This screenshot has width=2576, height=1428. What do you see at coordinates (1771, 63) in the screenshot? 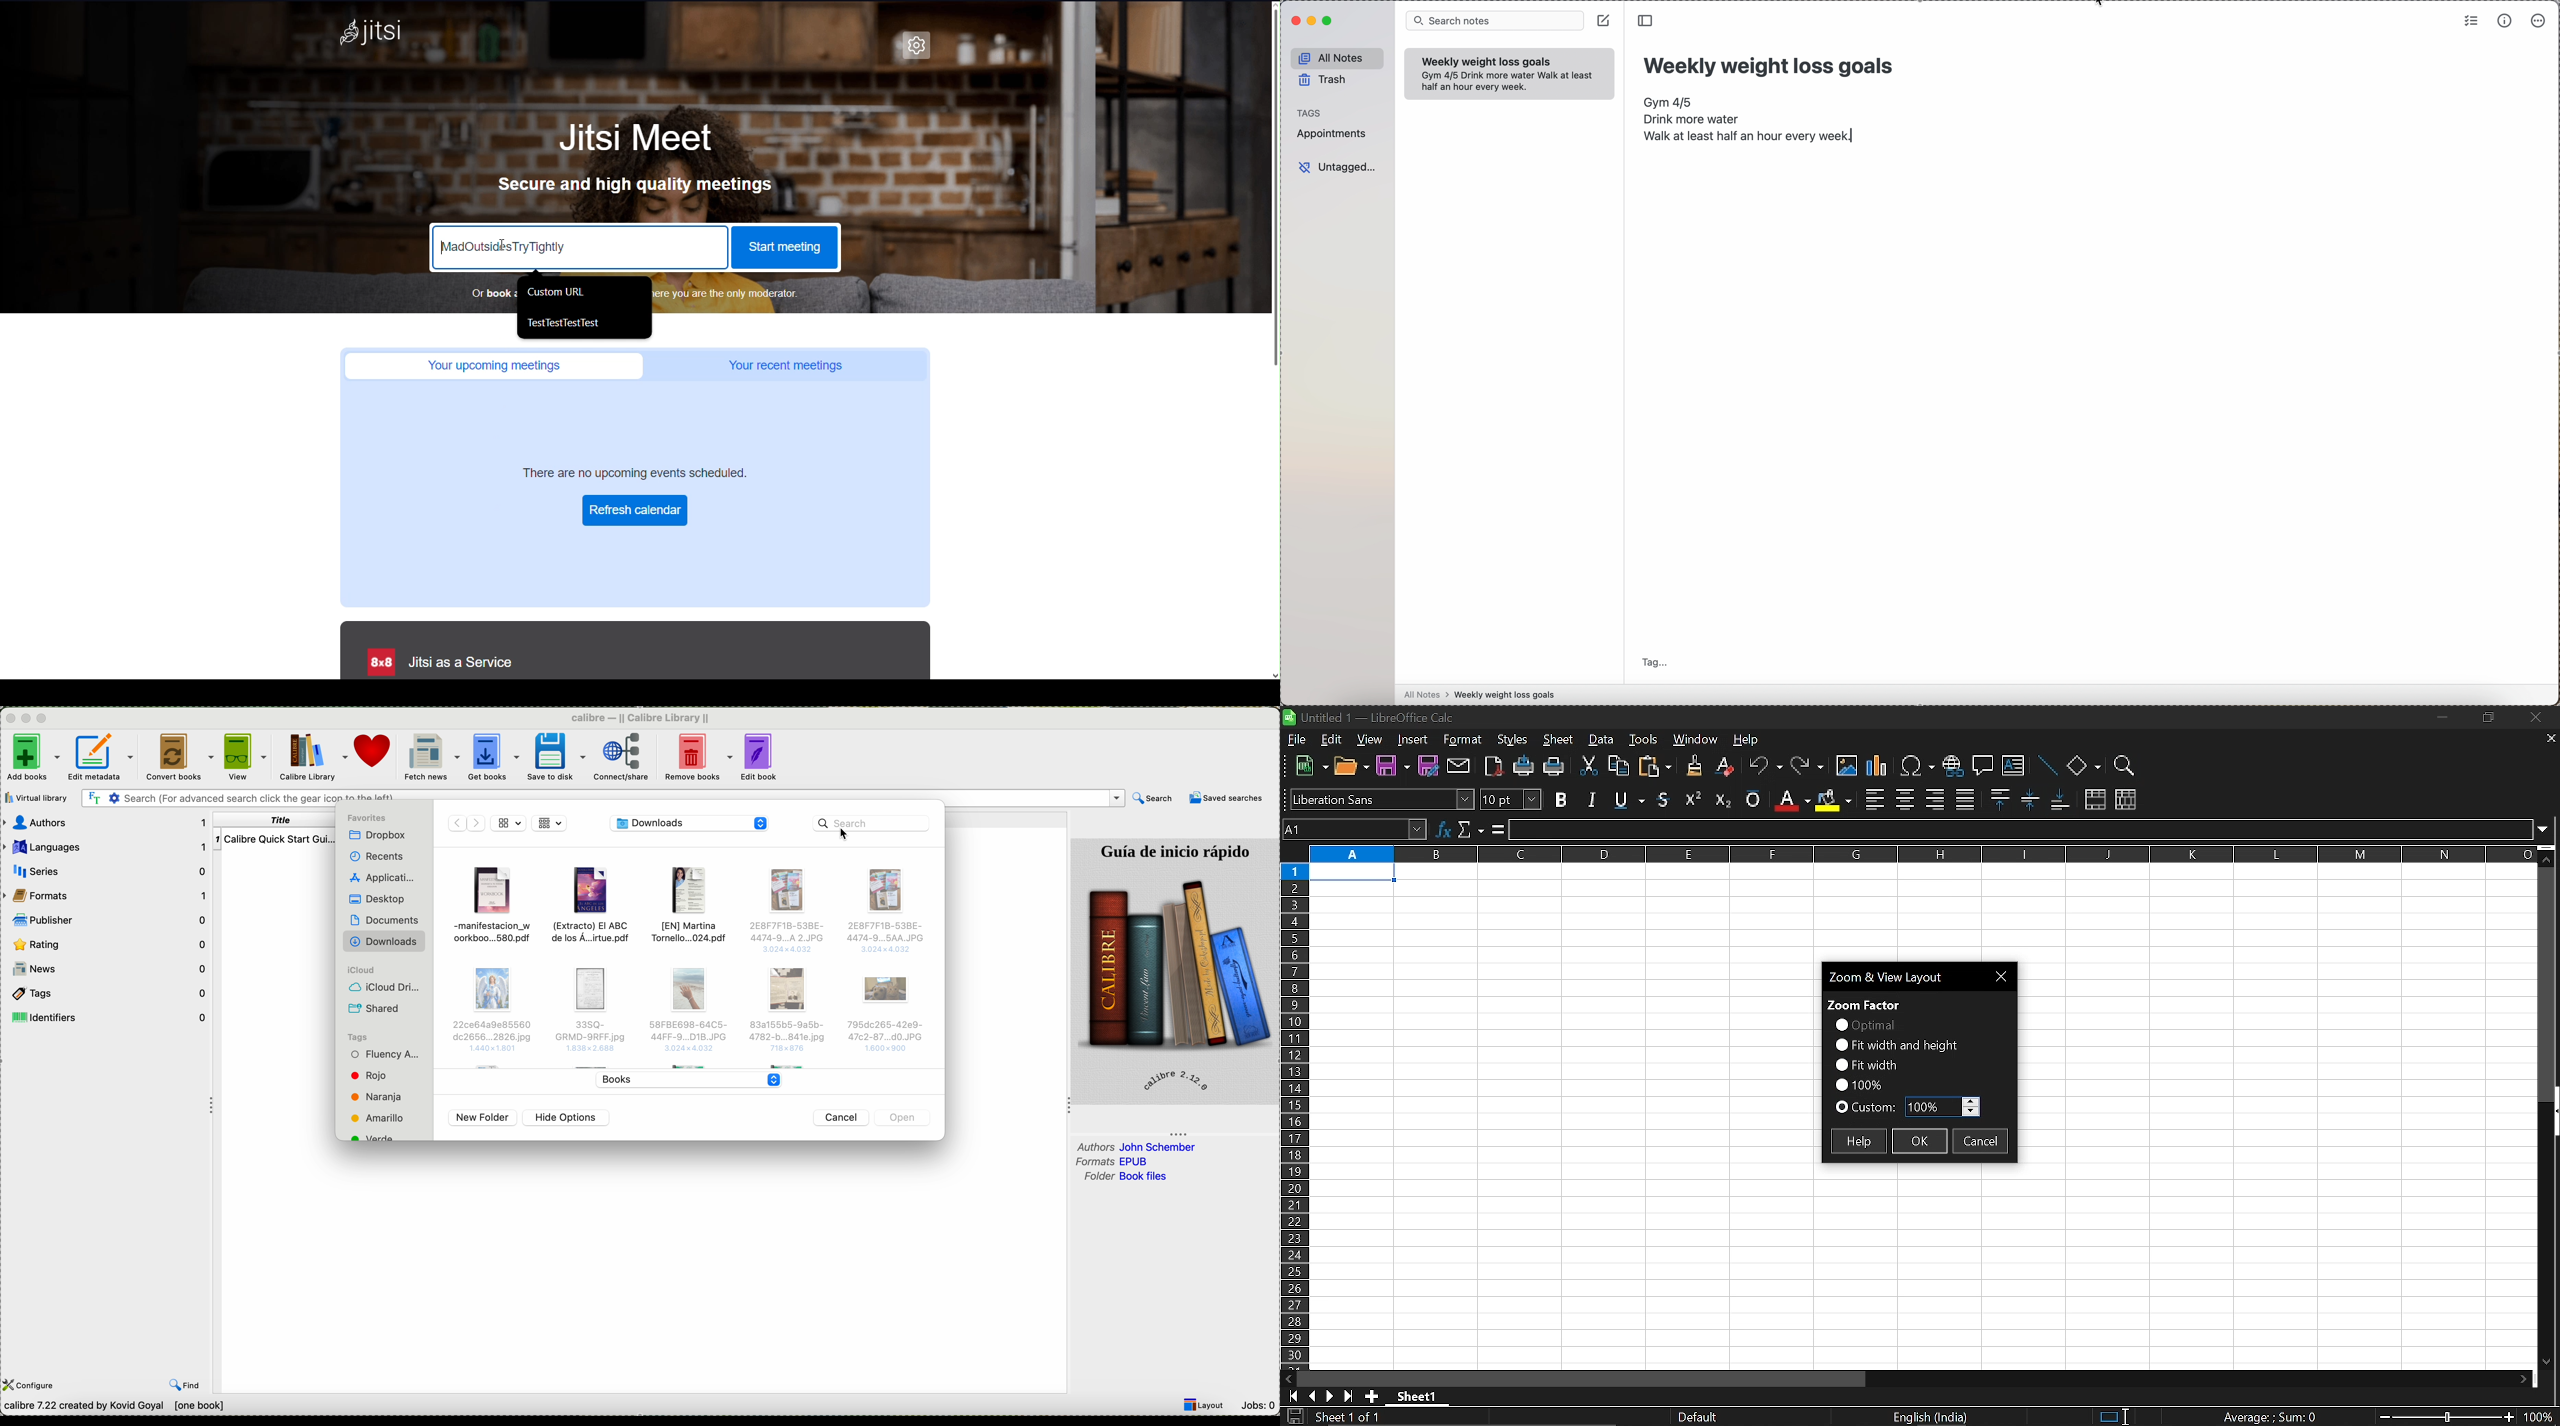
I see `title: Weekly weight loss goals` at bounding box center [1771, 63].